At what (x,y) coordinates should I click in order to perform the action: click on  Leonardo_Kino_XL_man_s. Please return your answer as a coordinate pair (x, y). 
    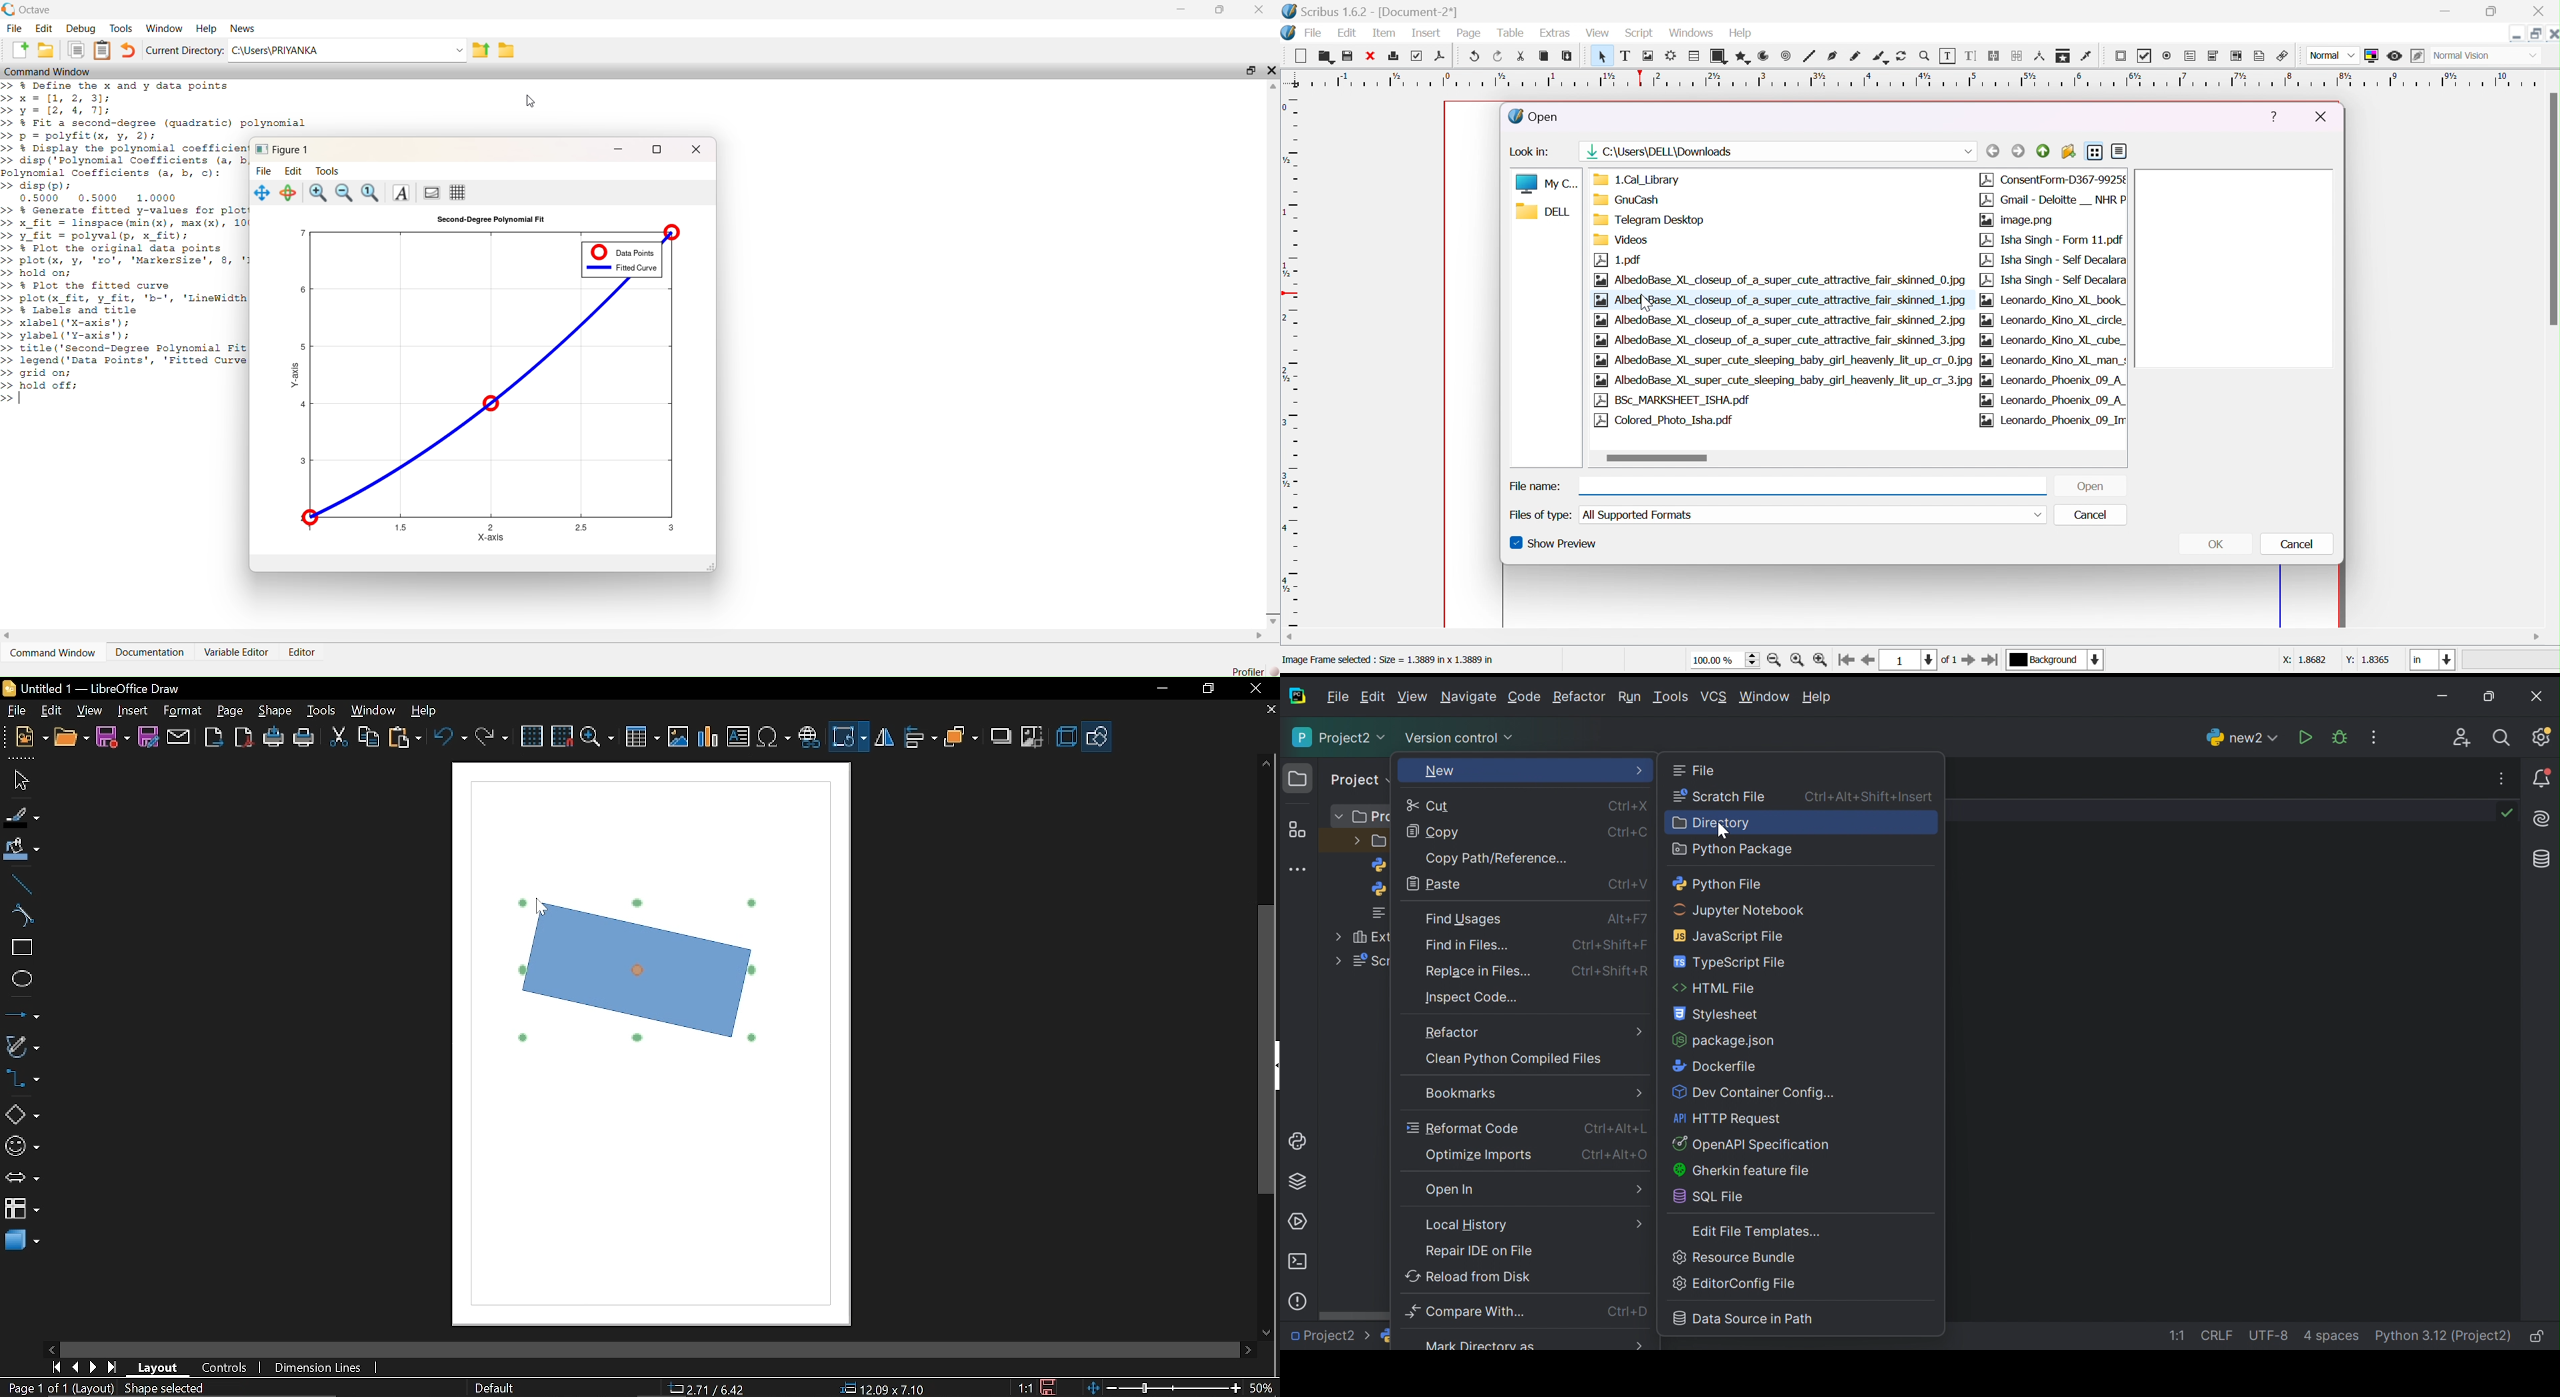
    Looking at the image, I should click on (2055, 361).